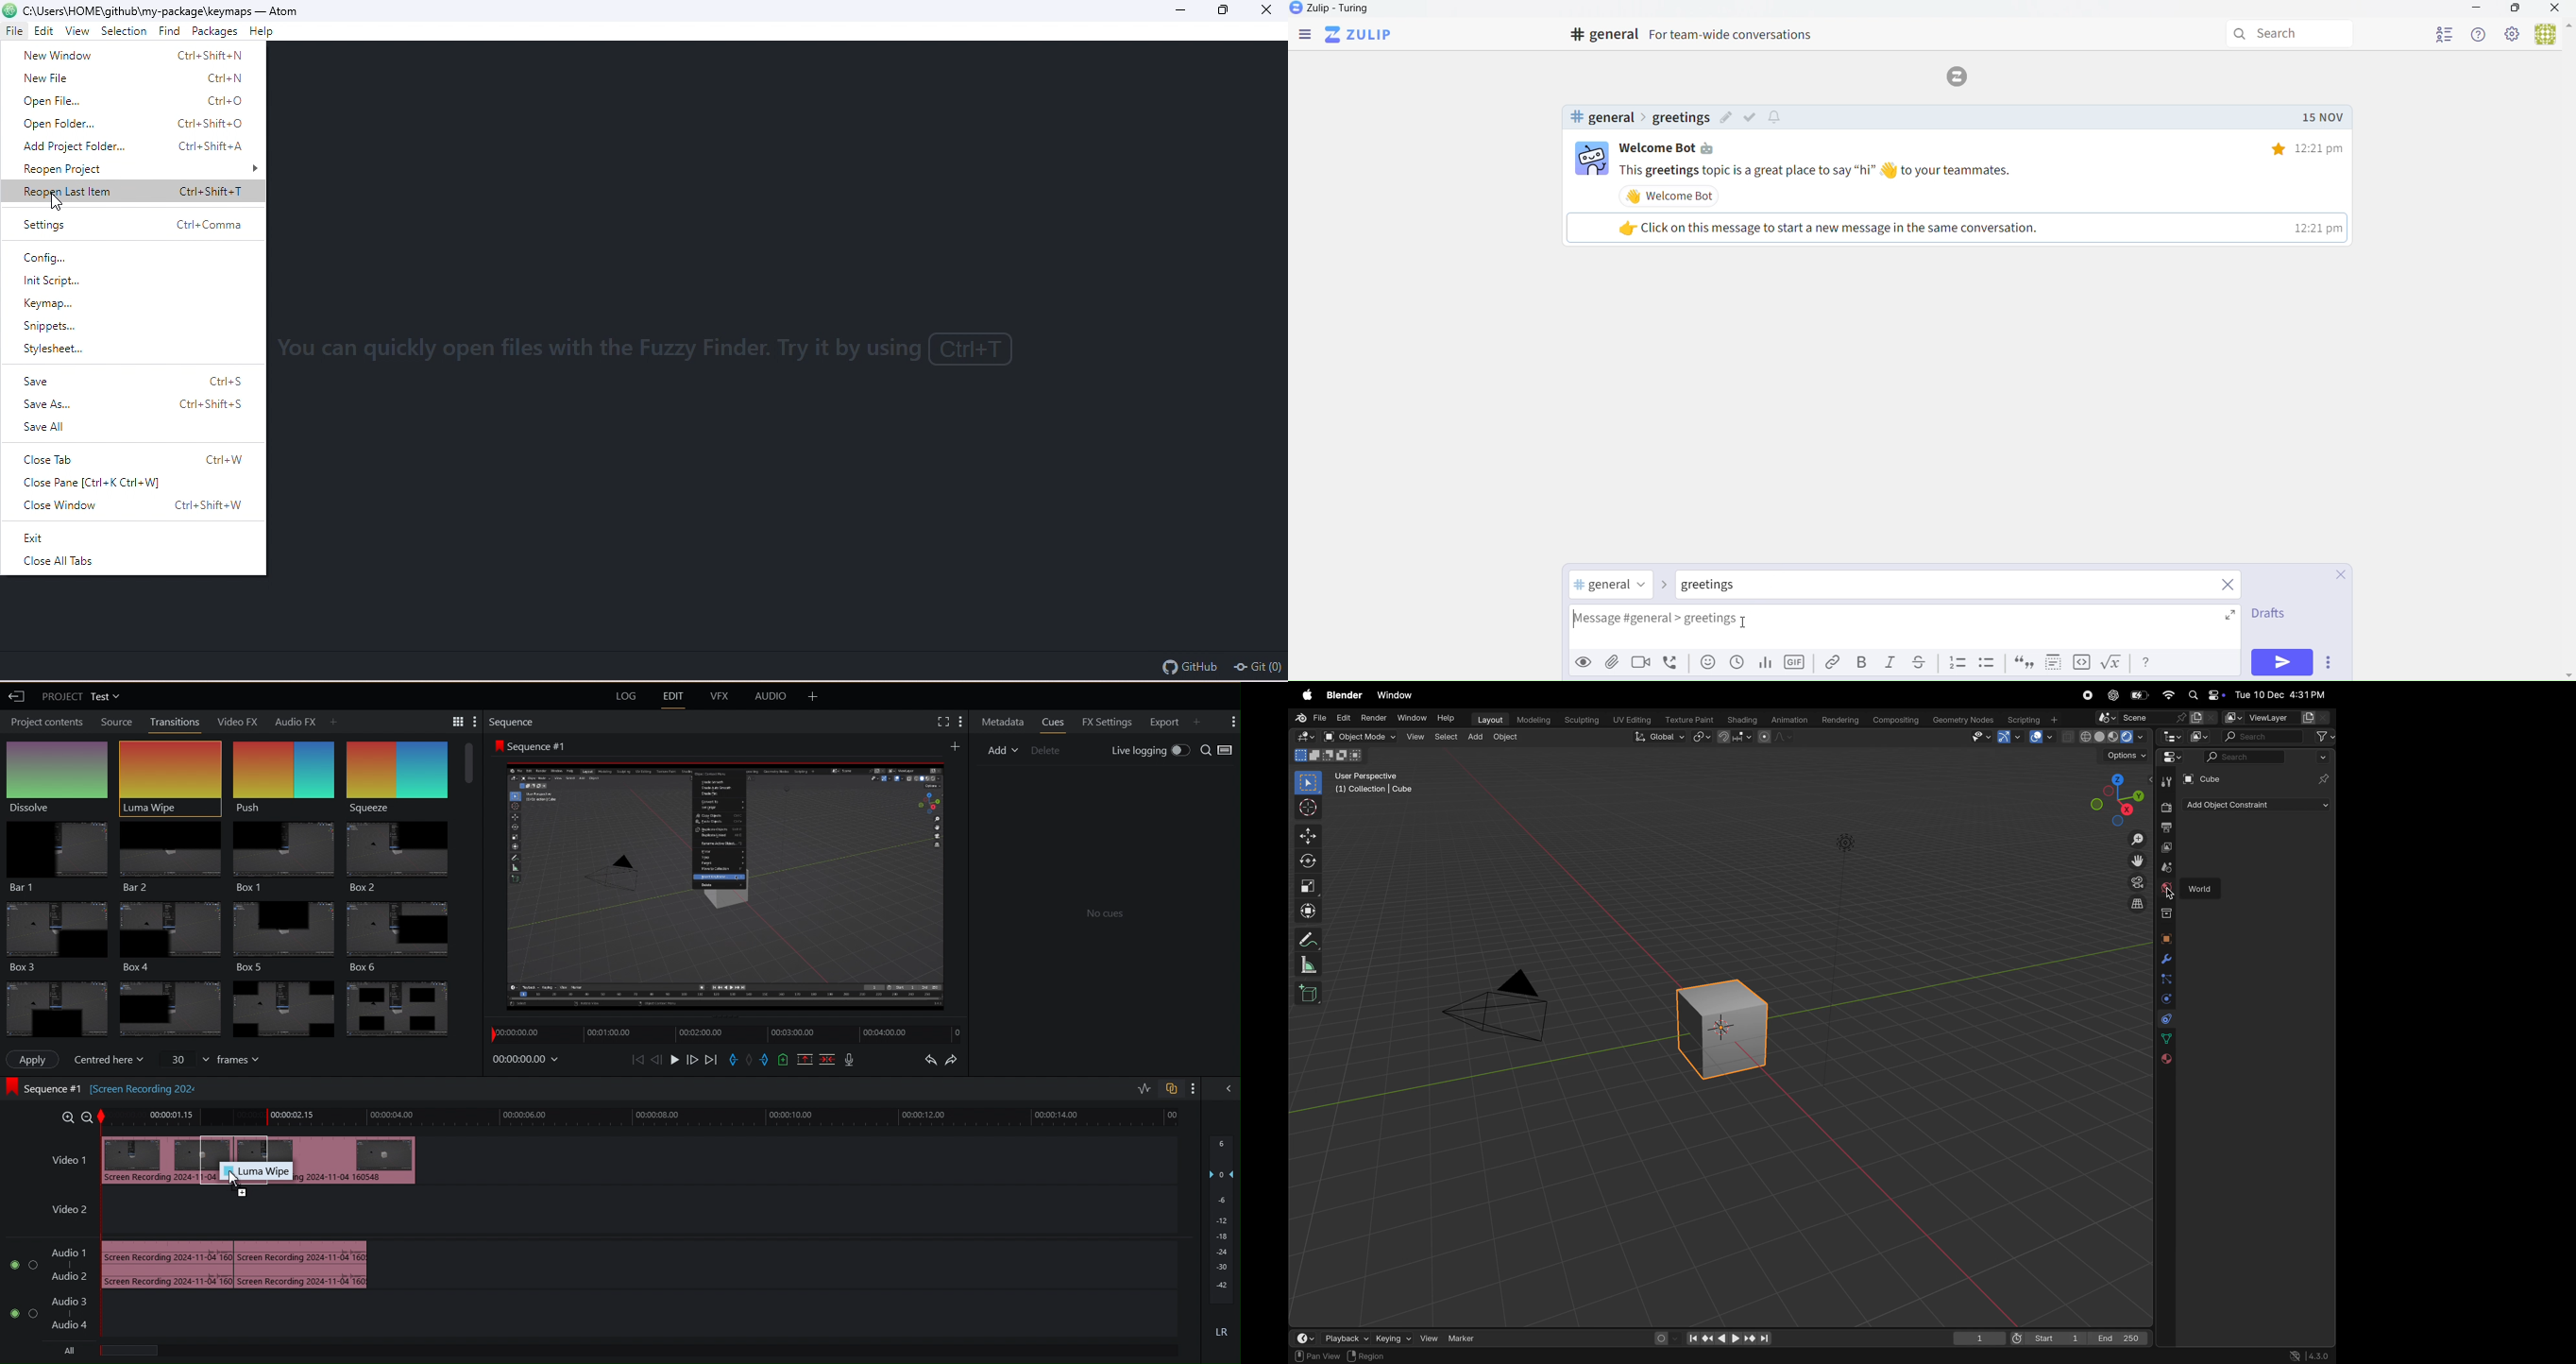  I want to click on Audio Track 2, so click(62, 1314).